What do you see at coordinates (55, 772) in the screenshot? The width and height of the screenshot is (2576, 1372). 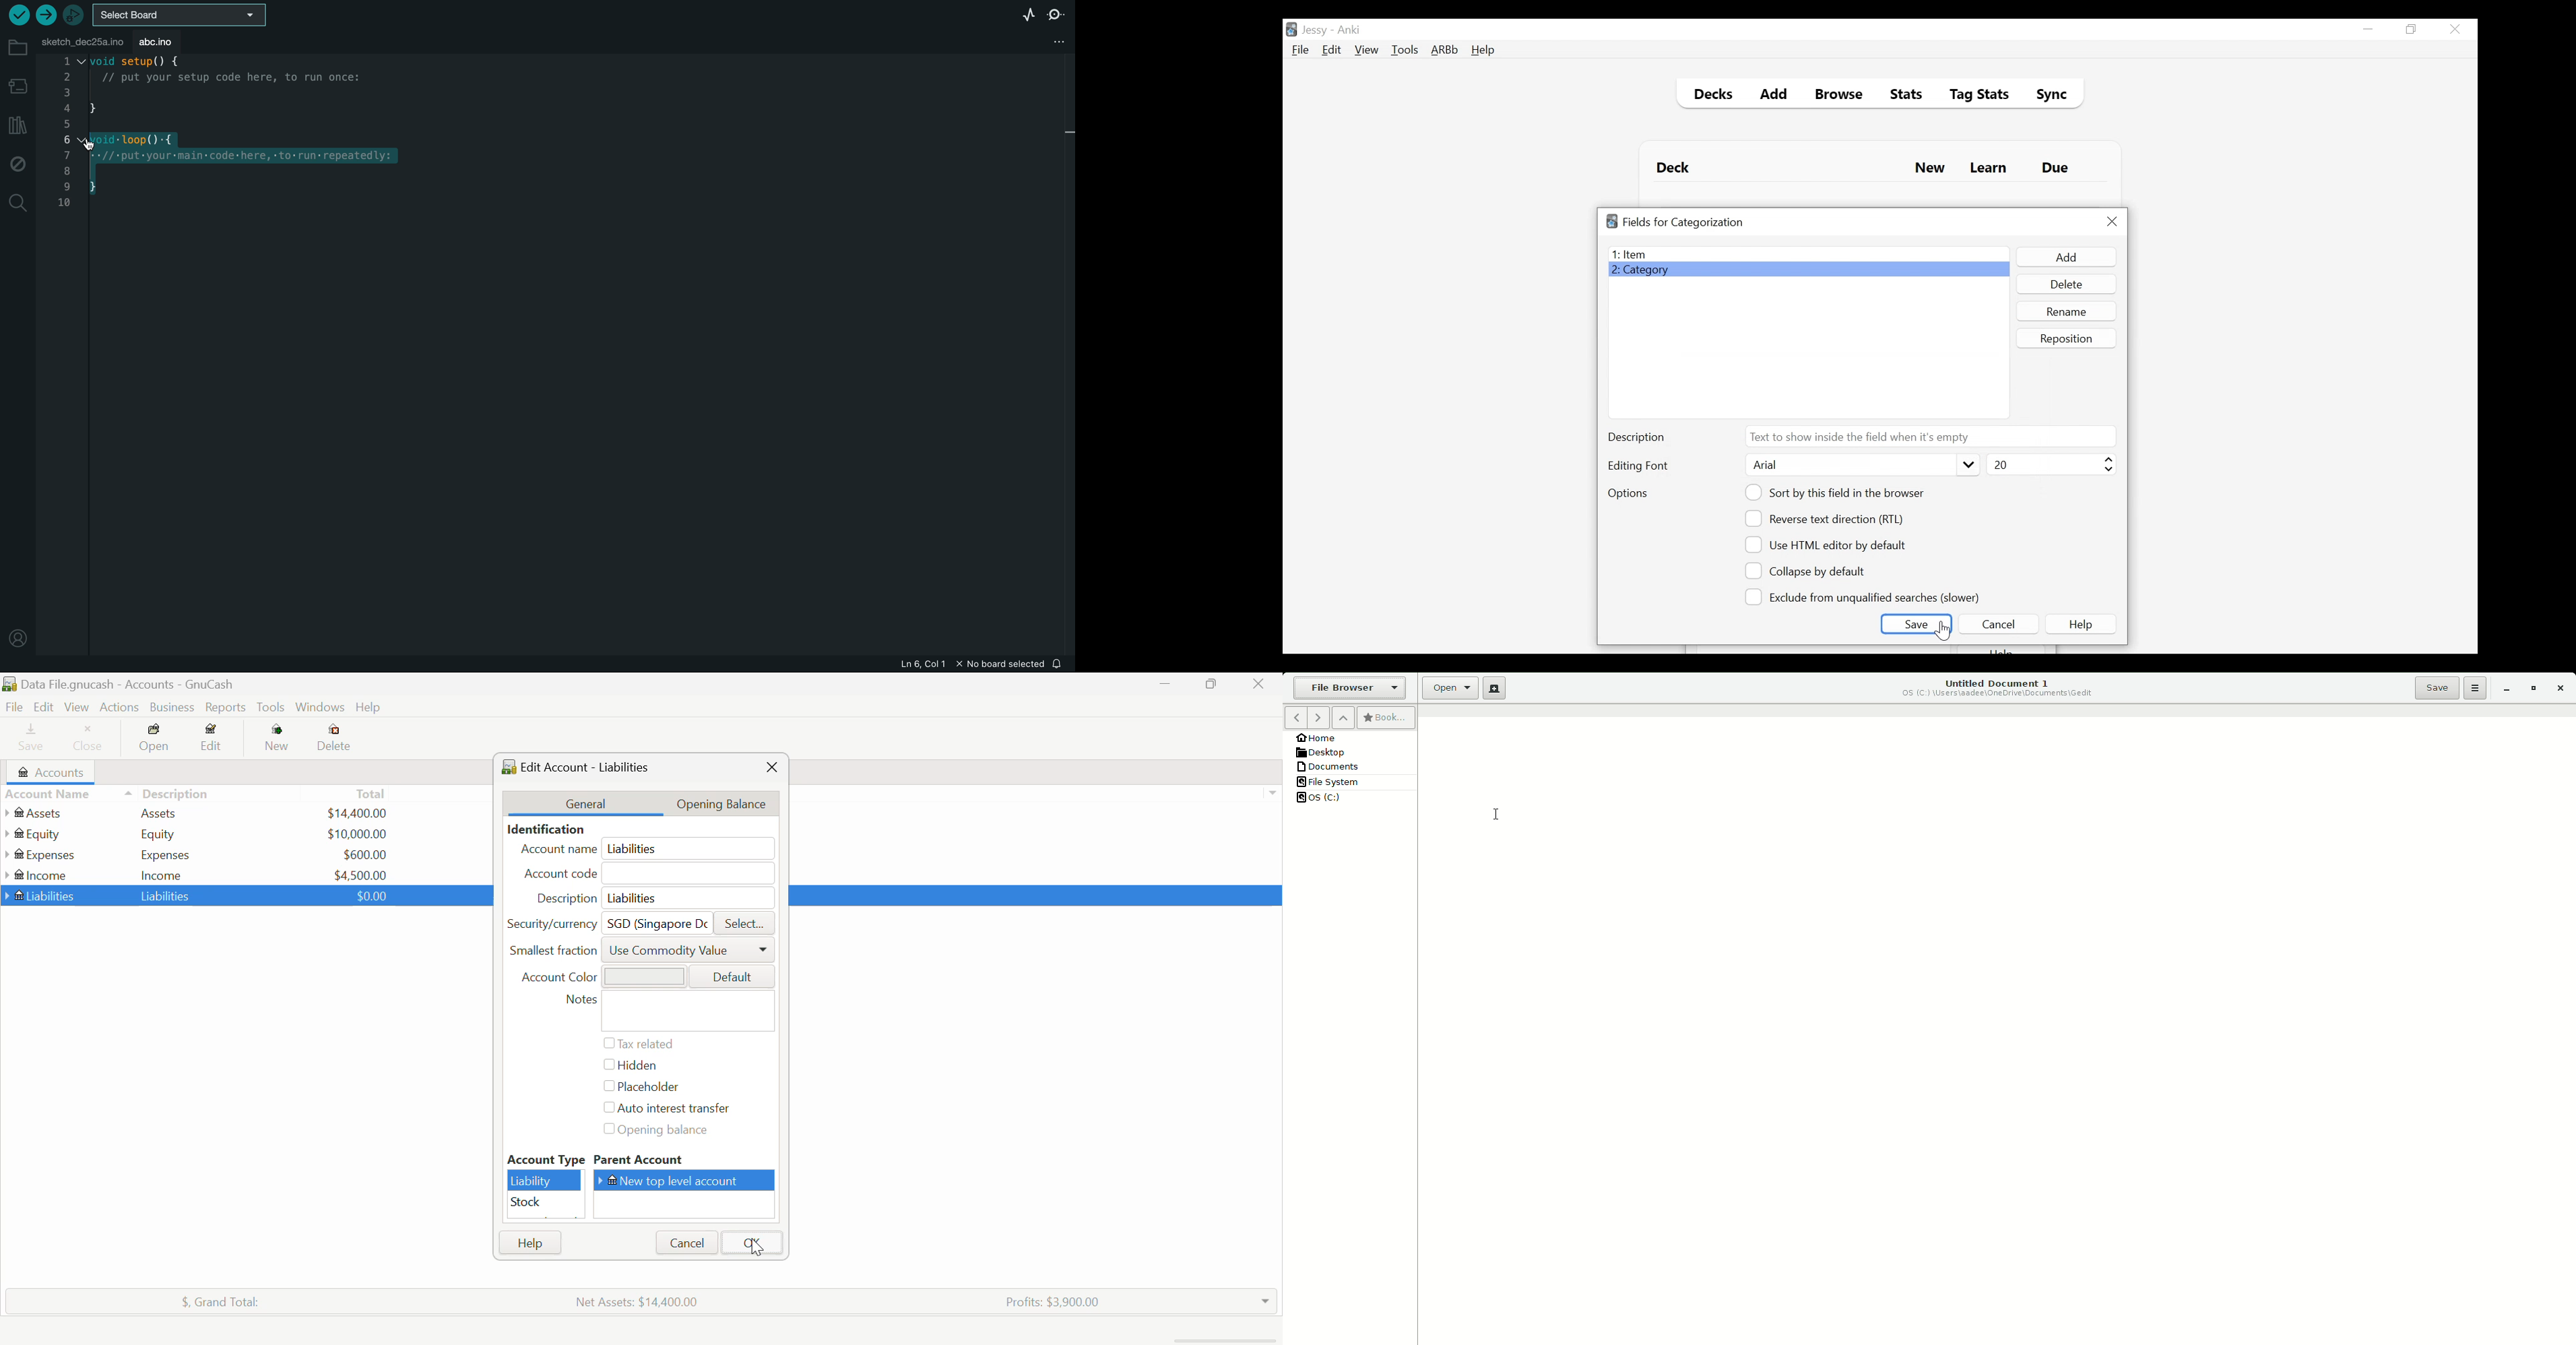 I see `Accounts` at bounding box center [55, 772].